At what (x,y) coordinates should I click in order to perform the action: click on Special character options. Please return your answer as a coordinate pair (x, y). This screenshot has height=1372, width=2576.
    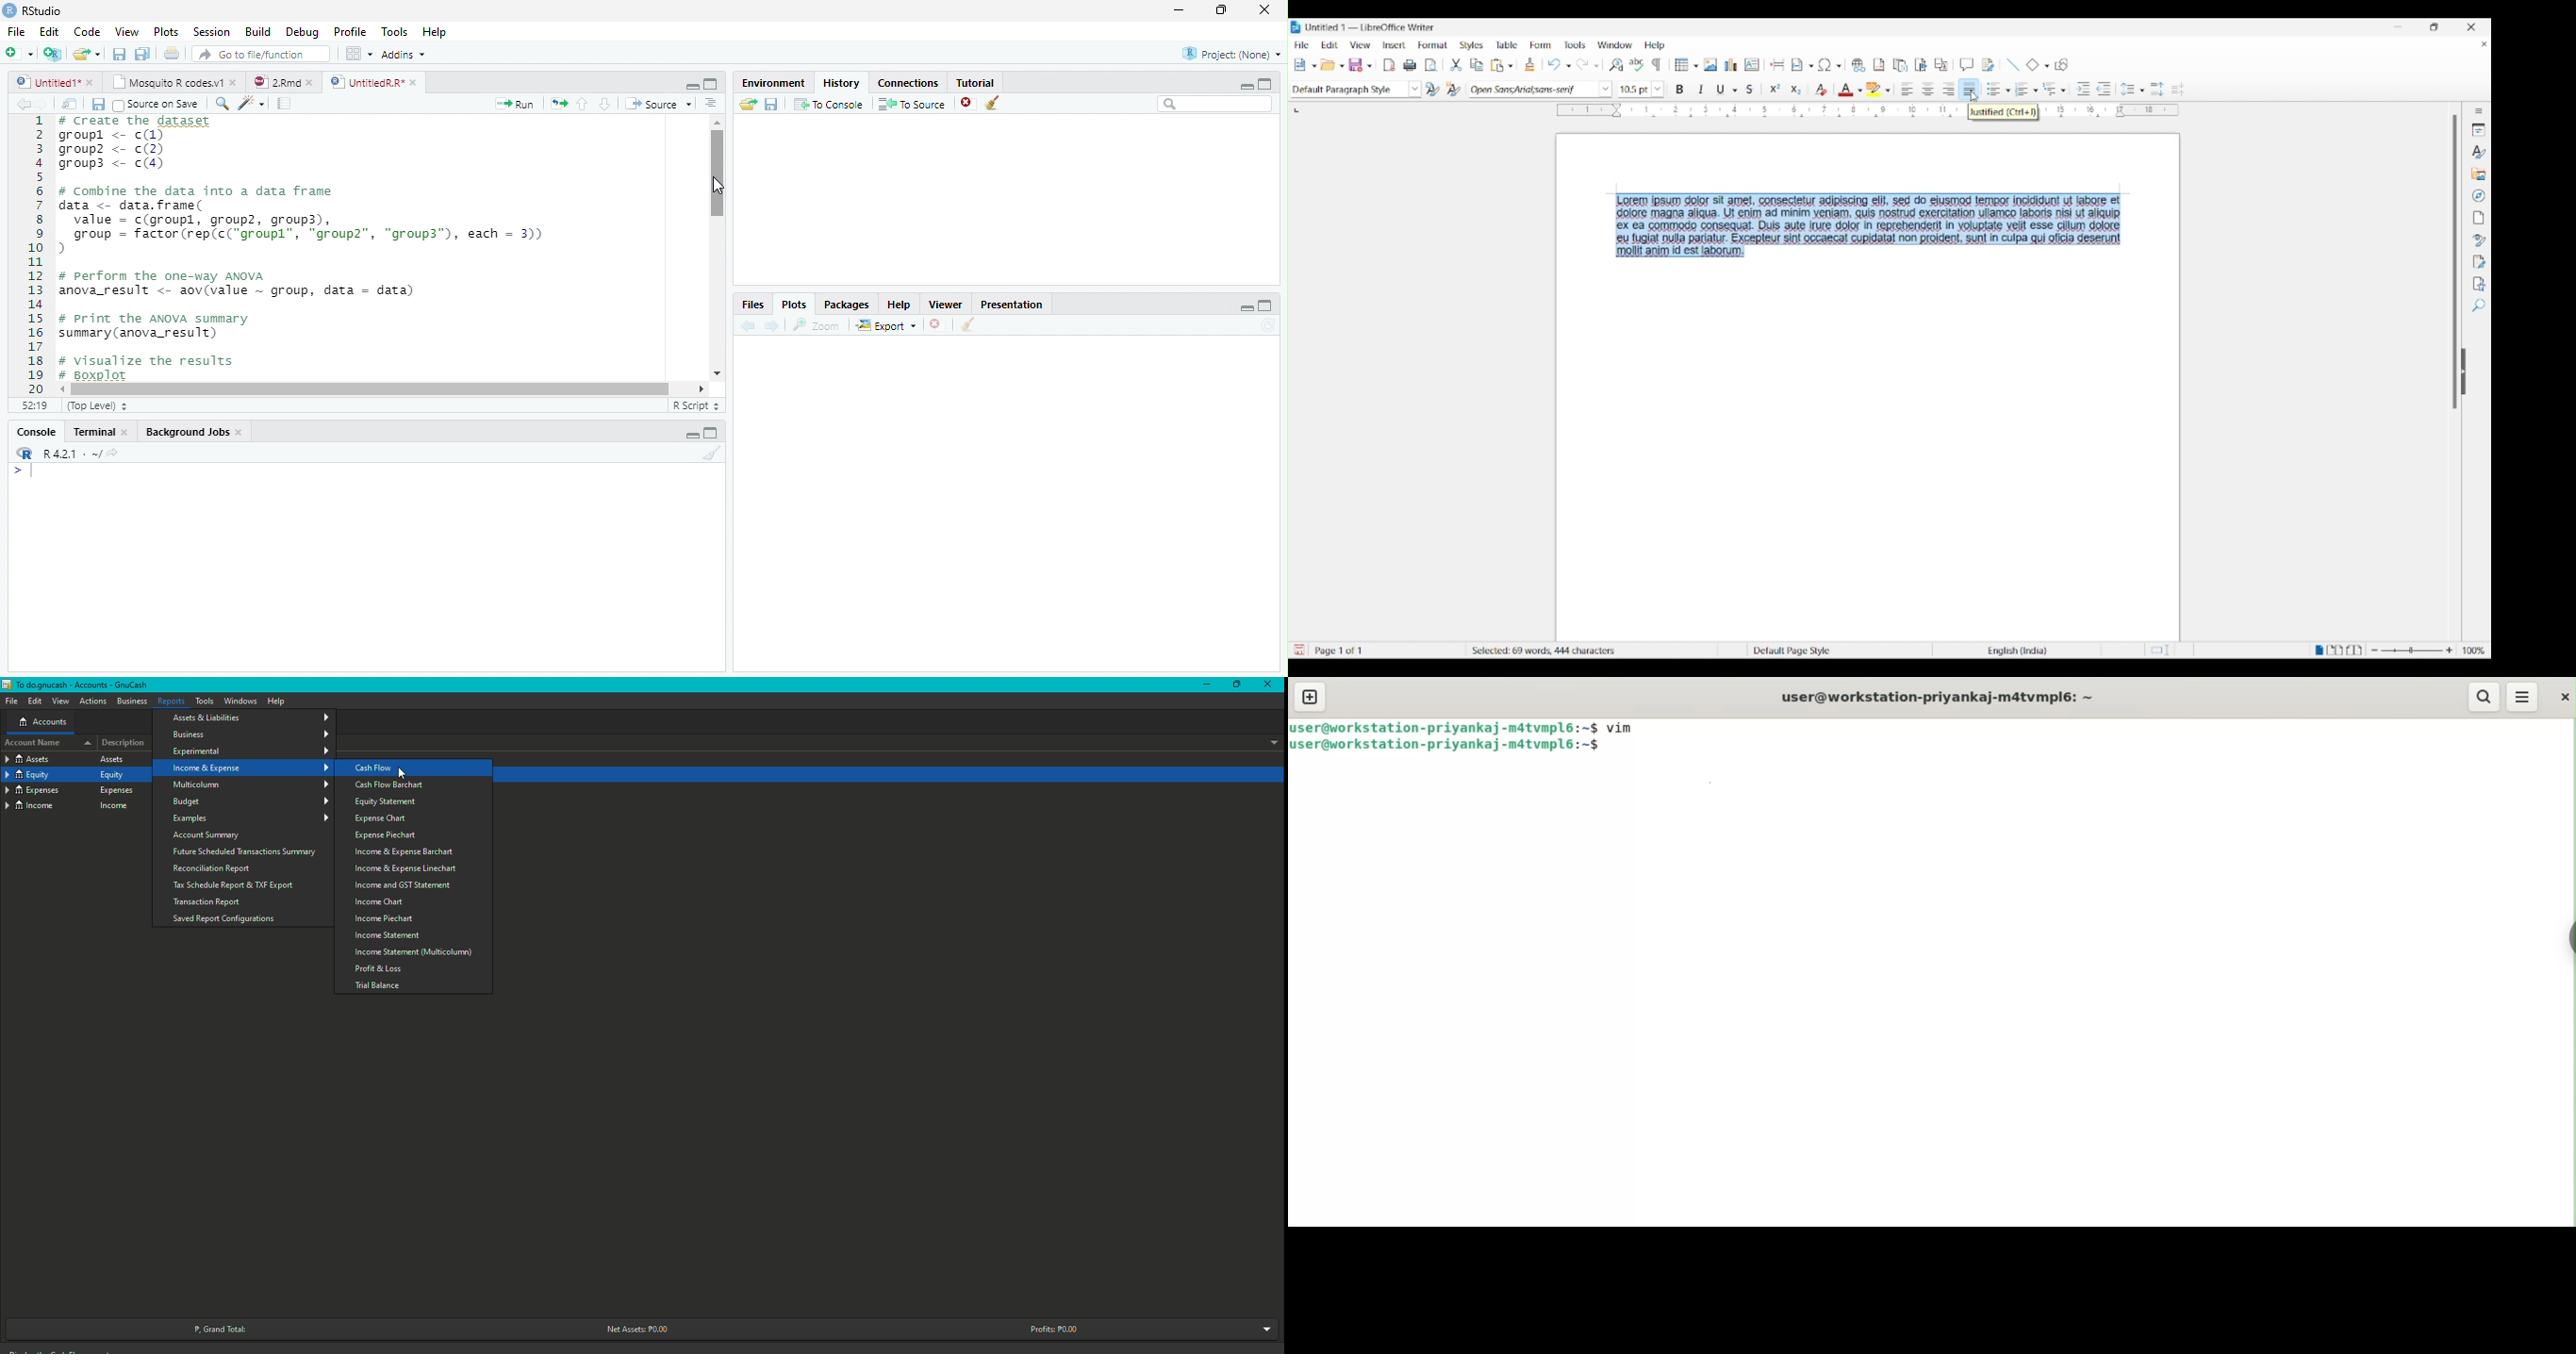
    Looking at the image, I should click on (1839, 66).